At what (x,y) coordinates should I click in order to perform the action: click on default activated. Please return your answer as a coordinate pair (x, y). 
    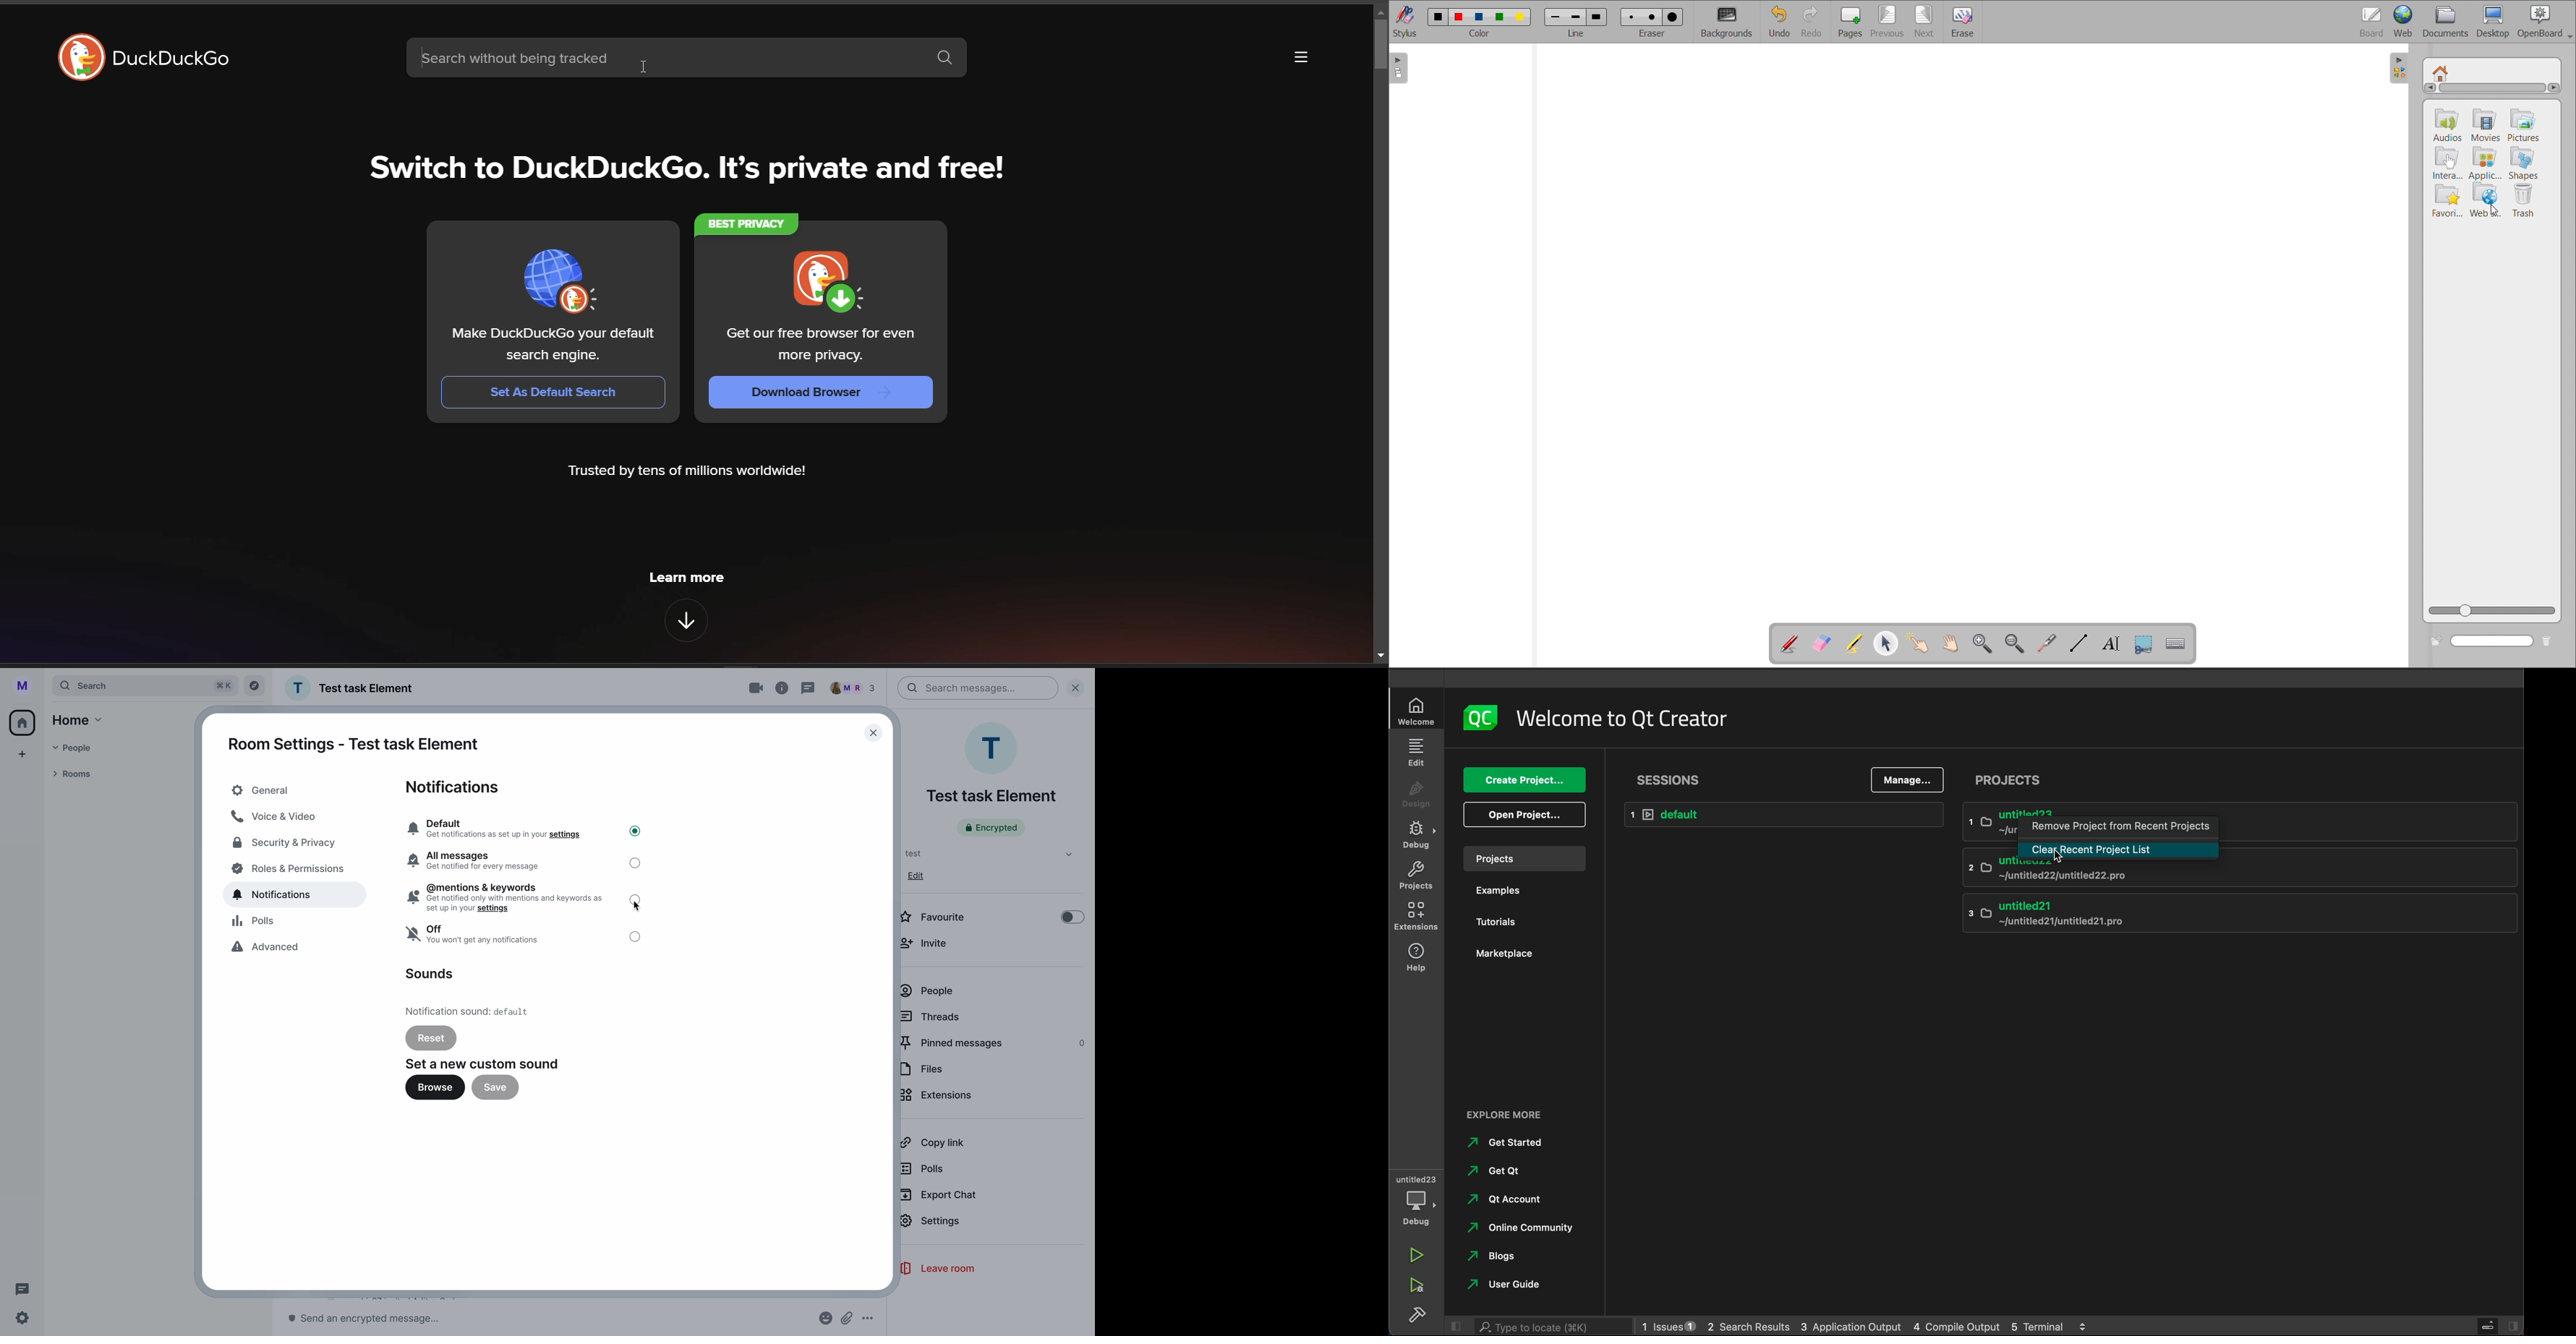
    Looking at the image, I should click on (523, 827).